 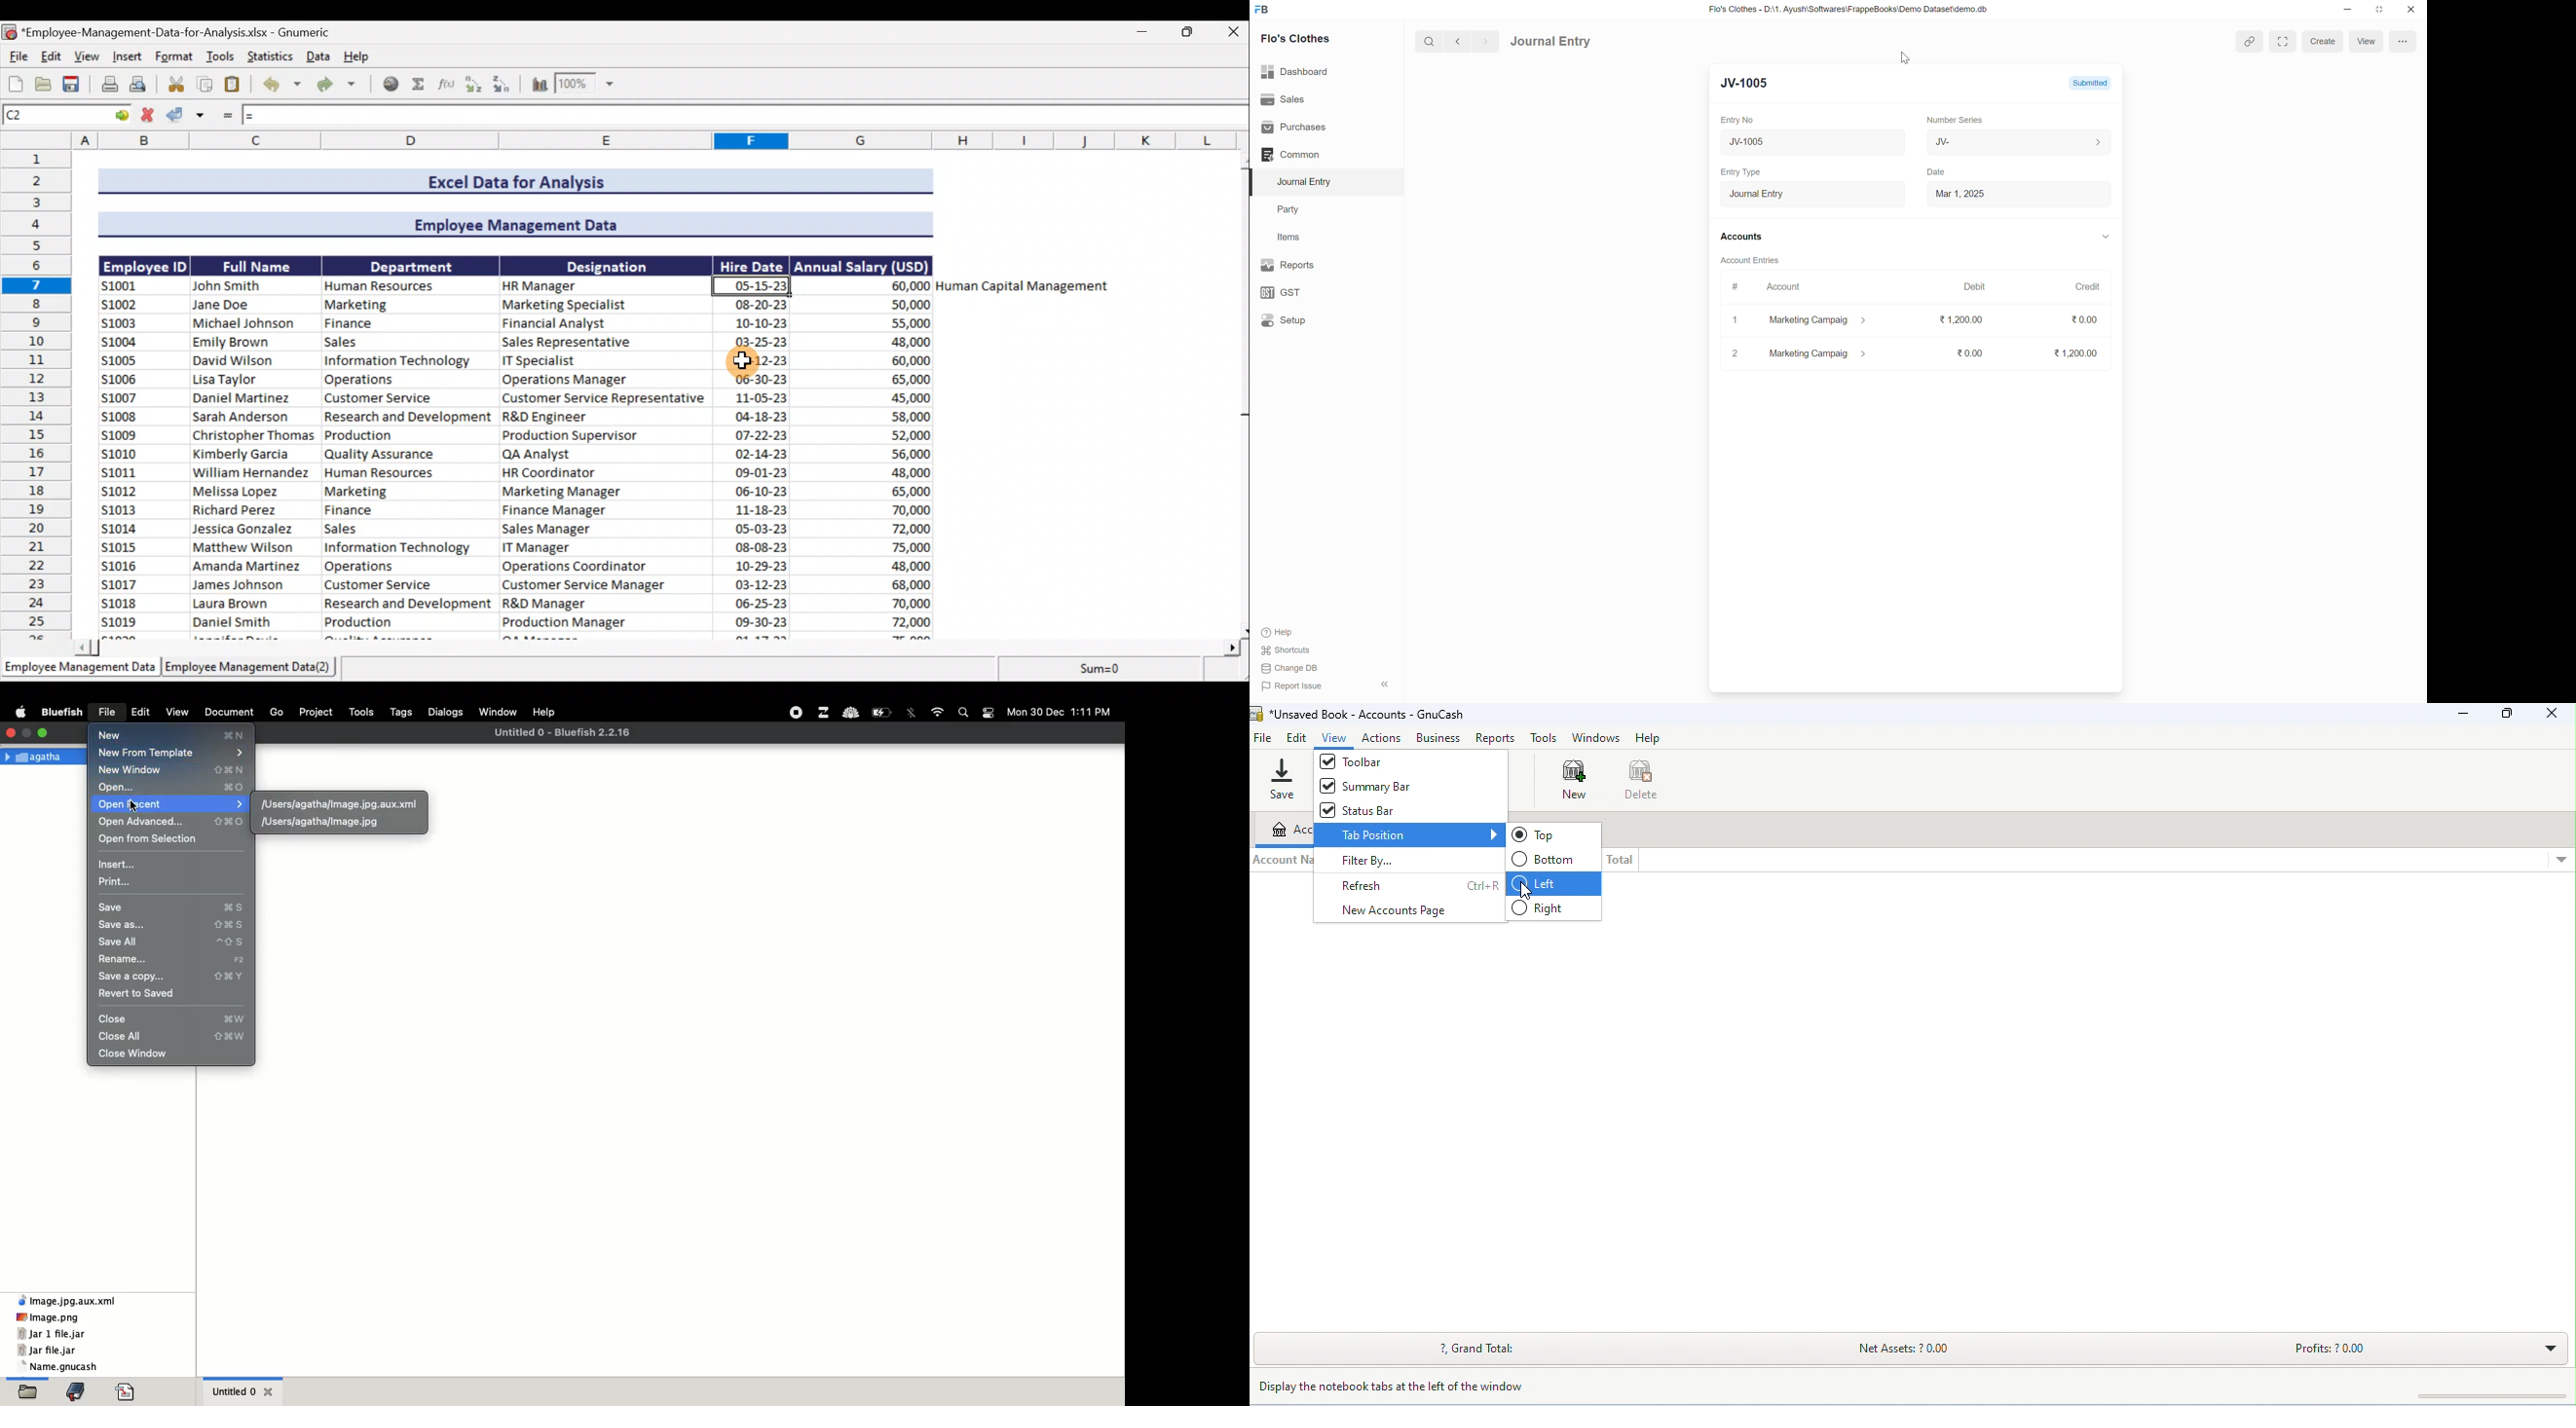 What do you see at coordinates (1290, 265) in the screenshot?
I see `Reports` at bounding box center [1290, 265].